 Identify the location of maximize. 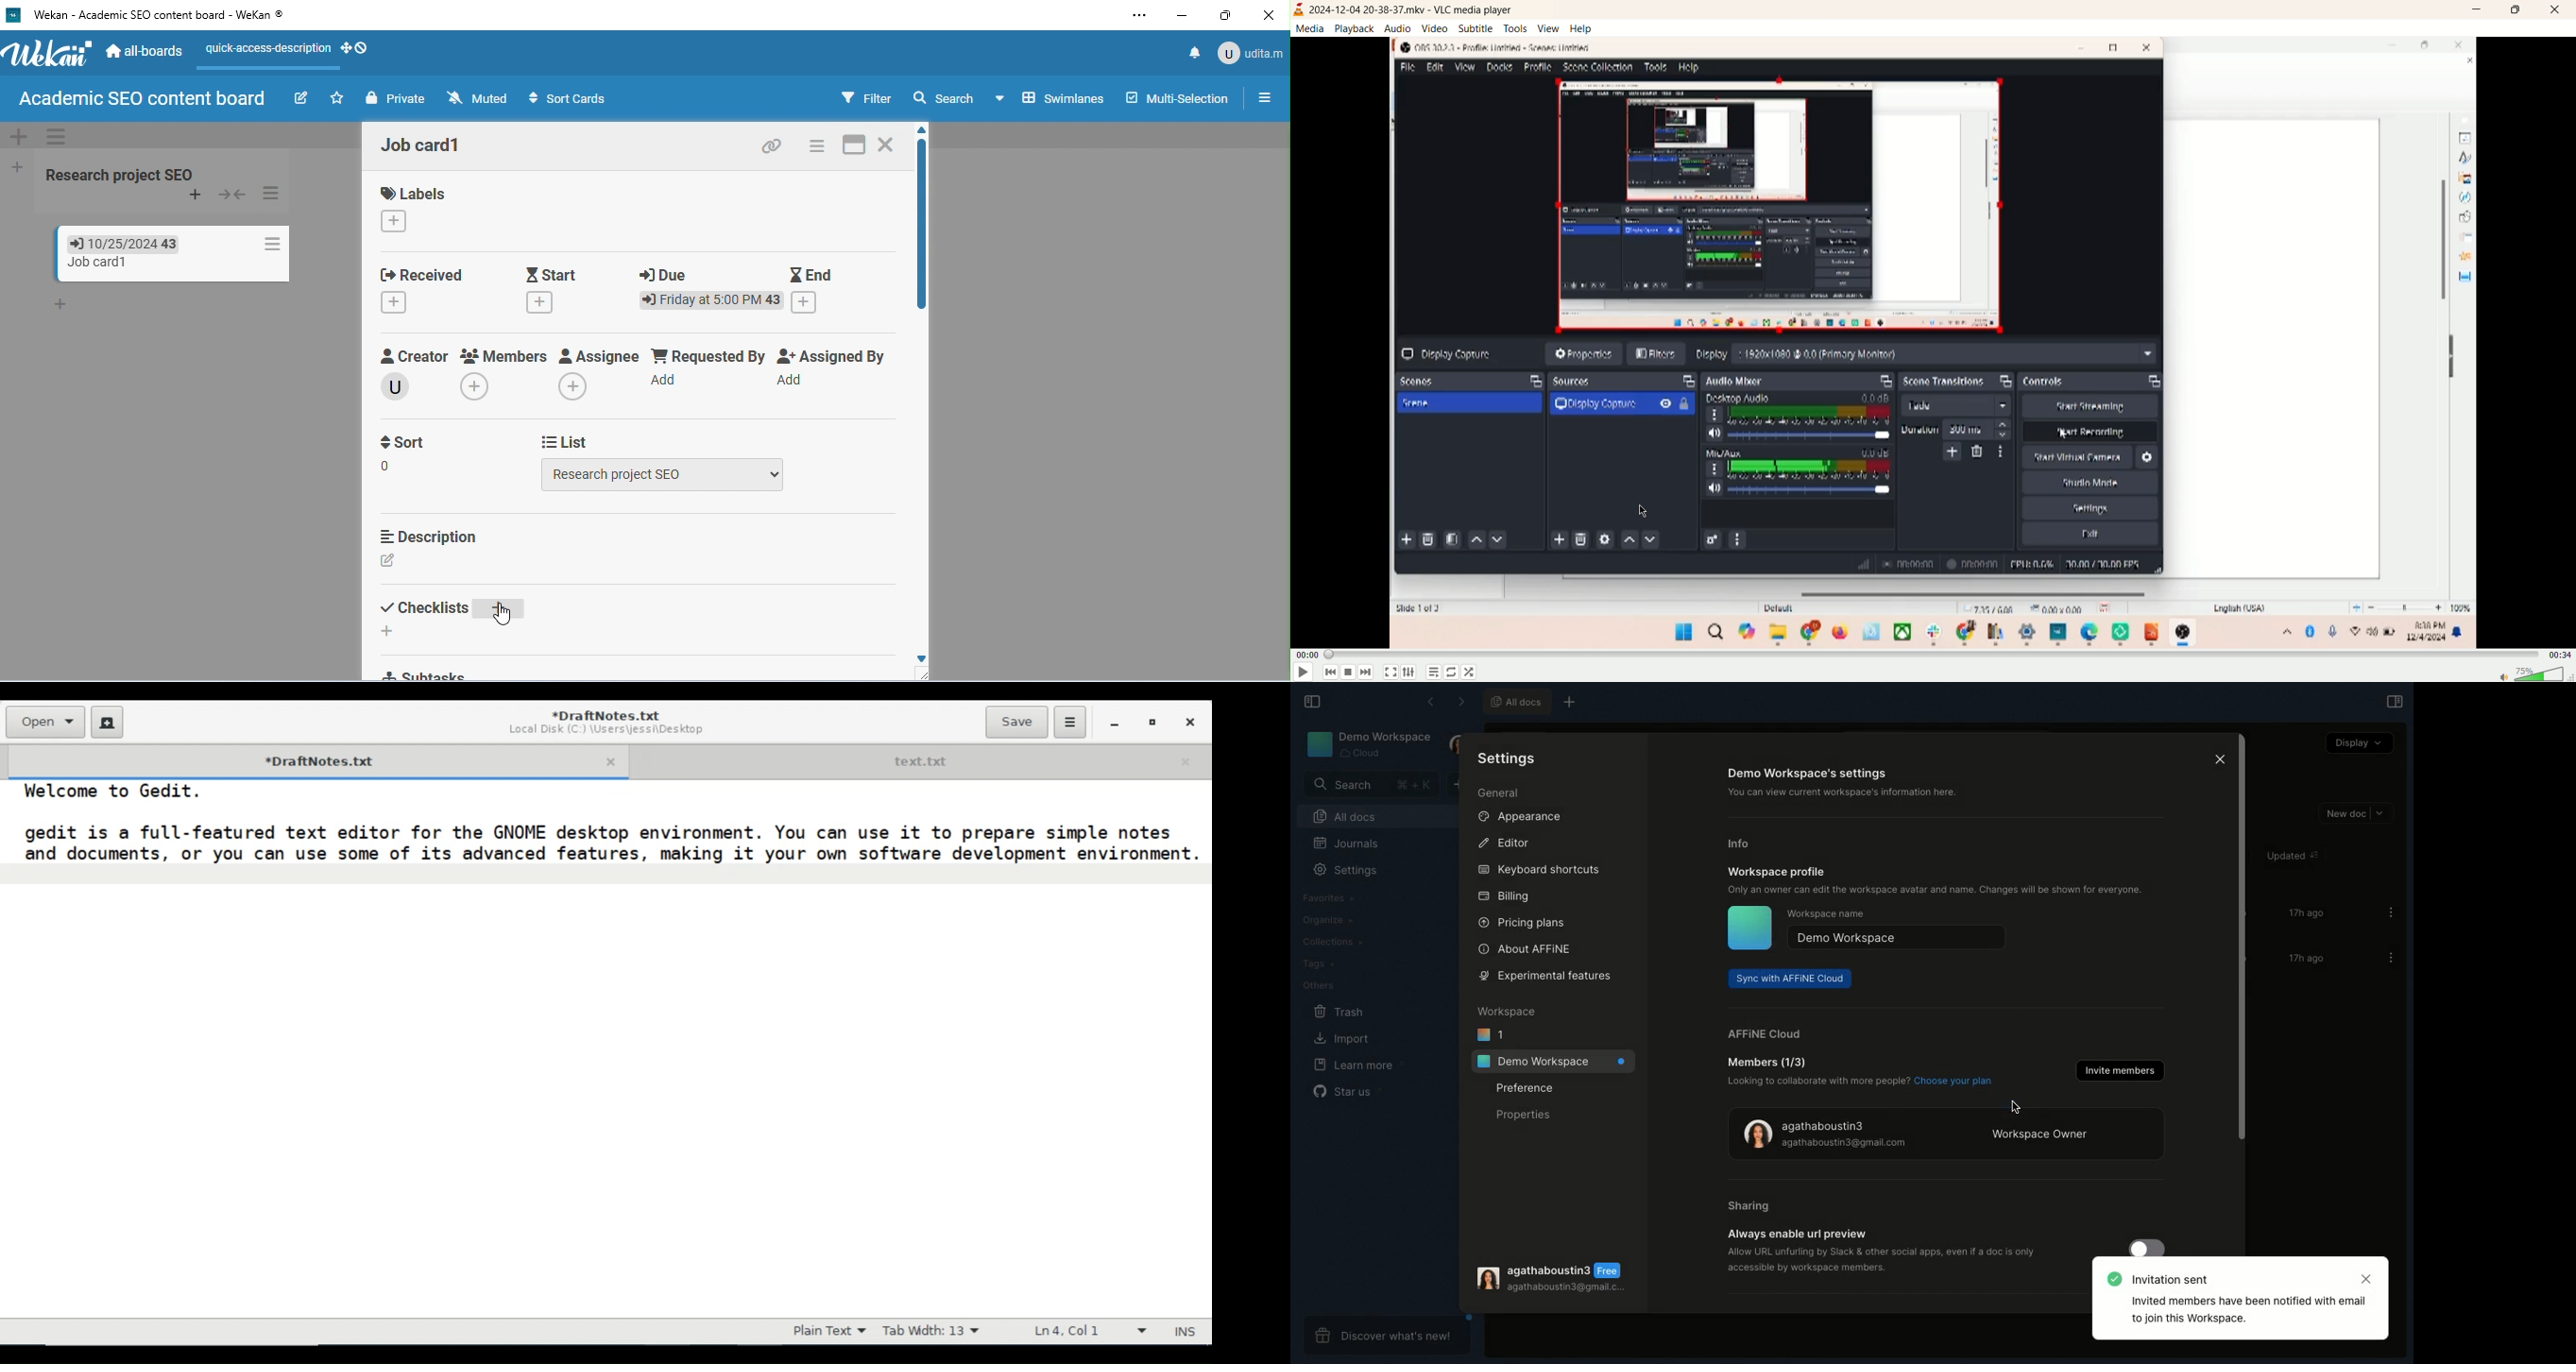
(2521, 10).